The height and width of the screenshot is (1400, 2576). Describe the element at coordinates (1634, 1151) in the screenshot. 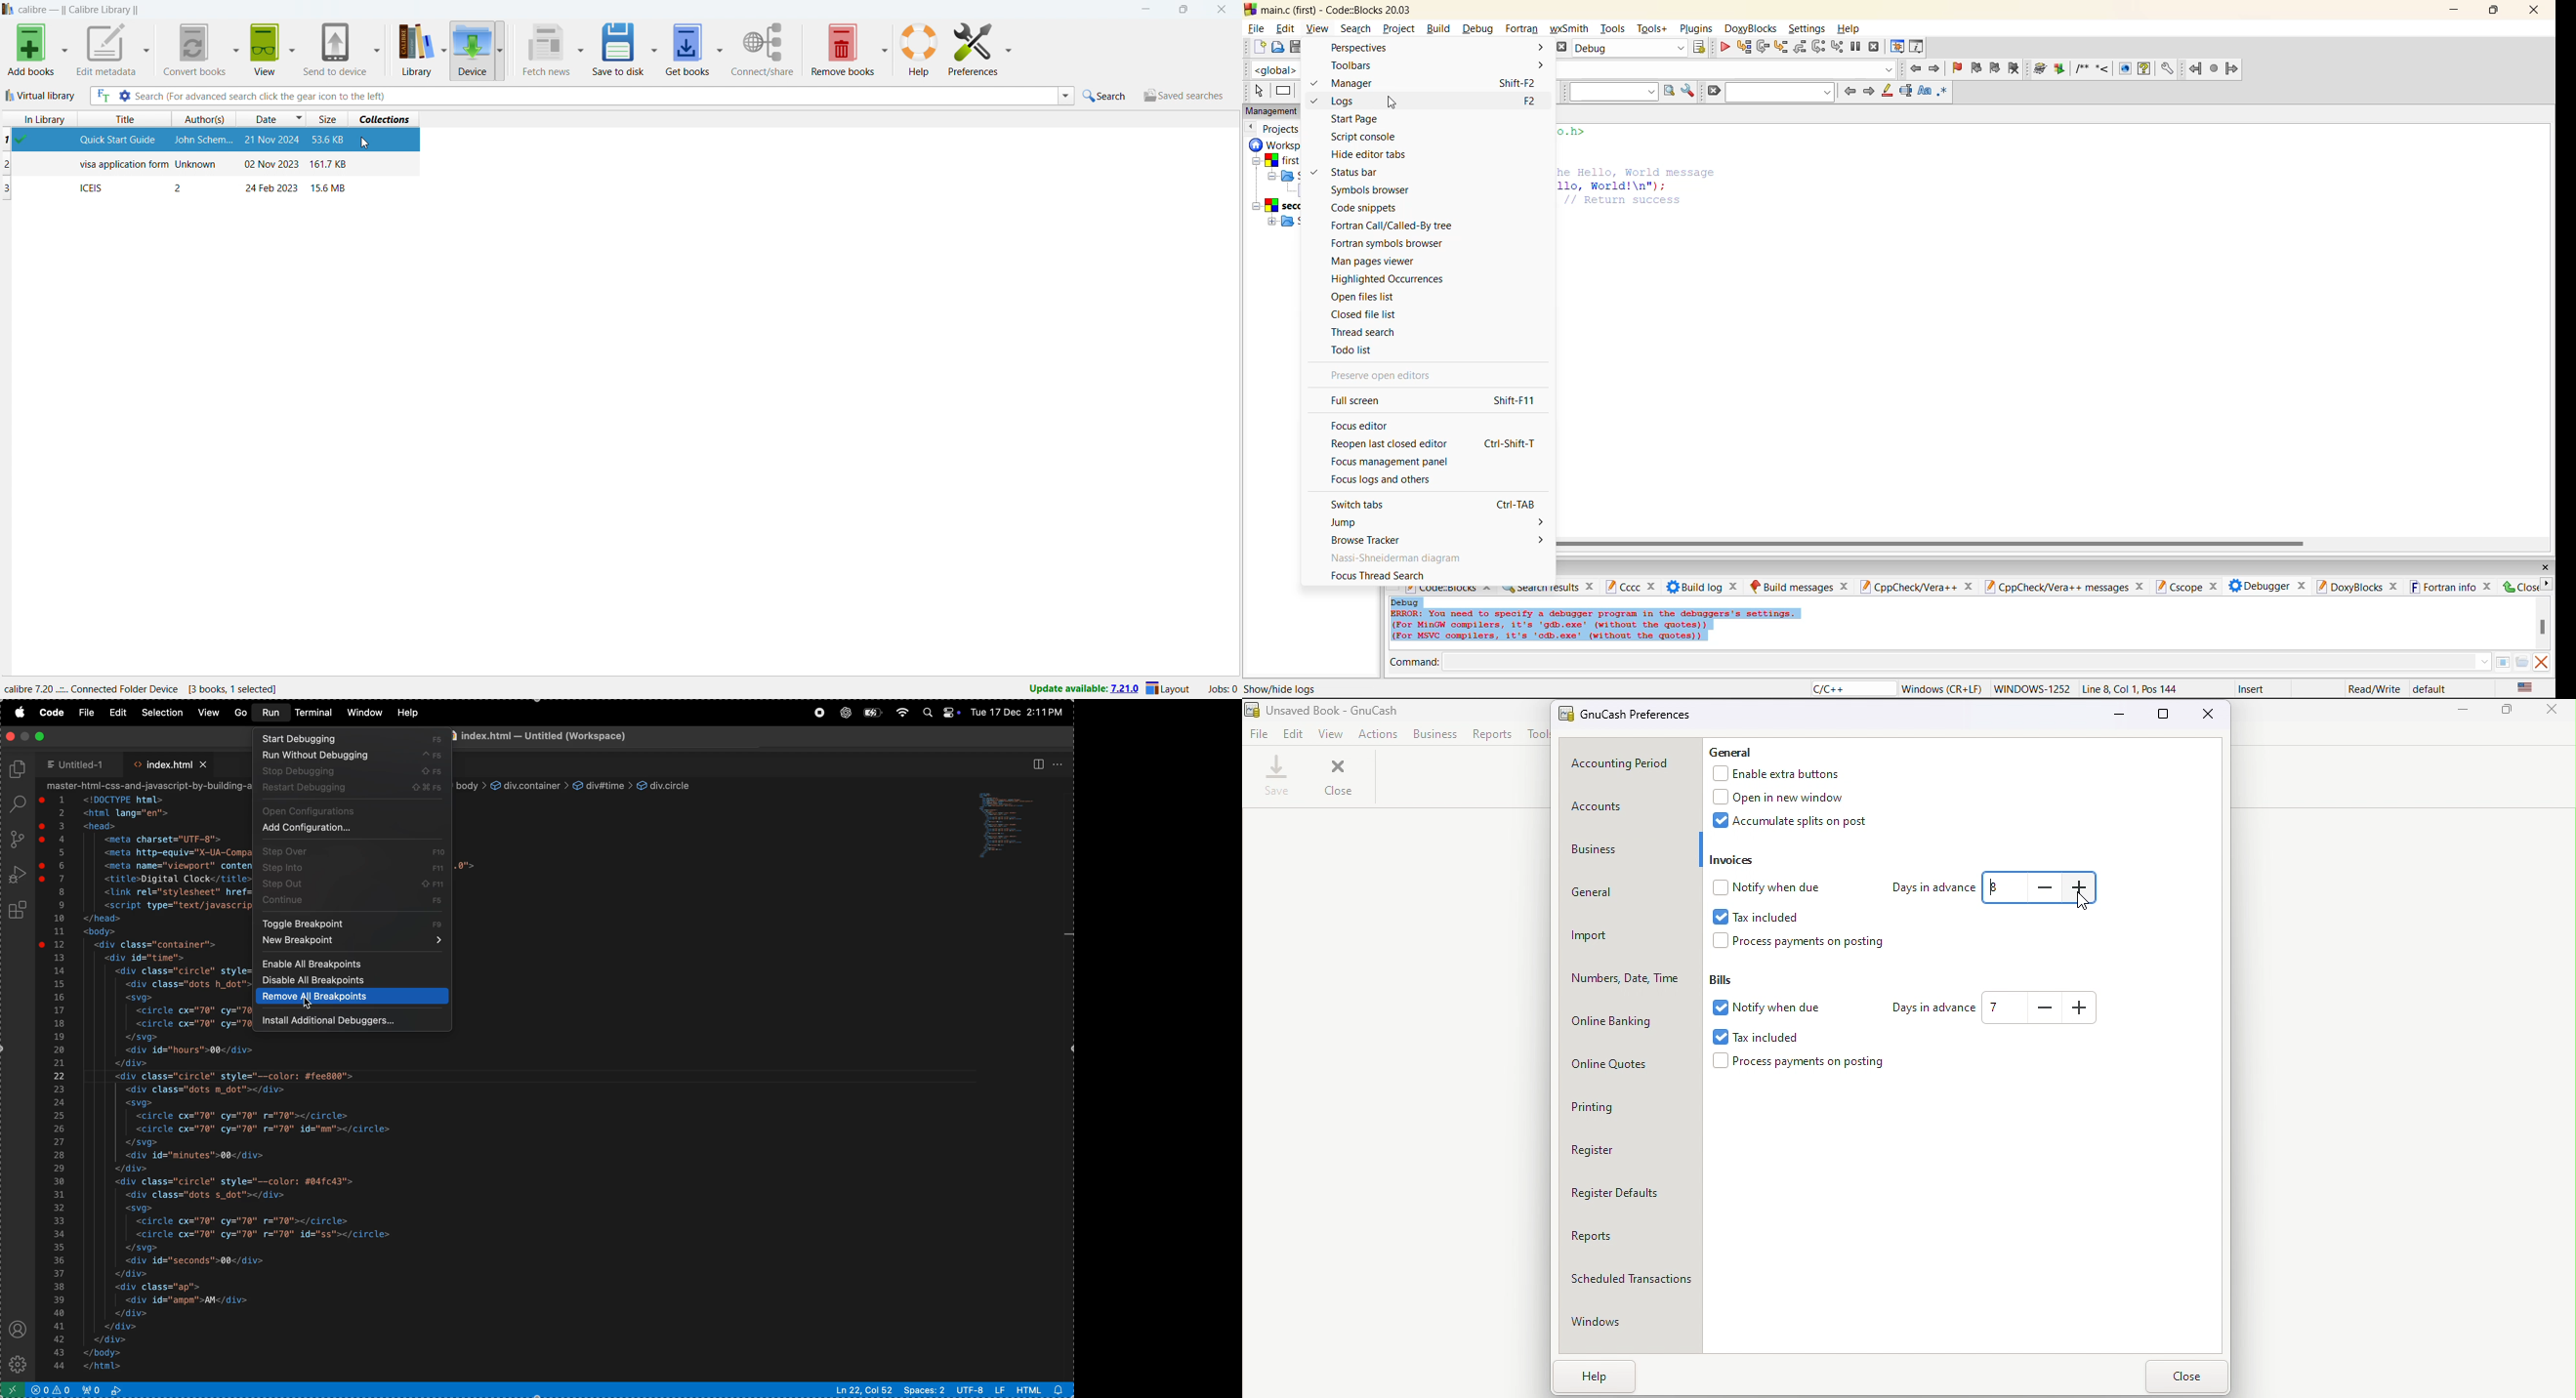

I see `Register` at that location.